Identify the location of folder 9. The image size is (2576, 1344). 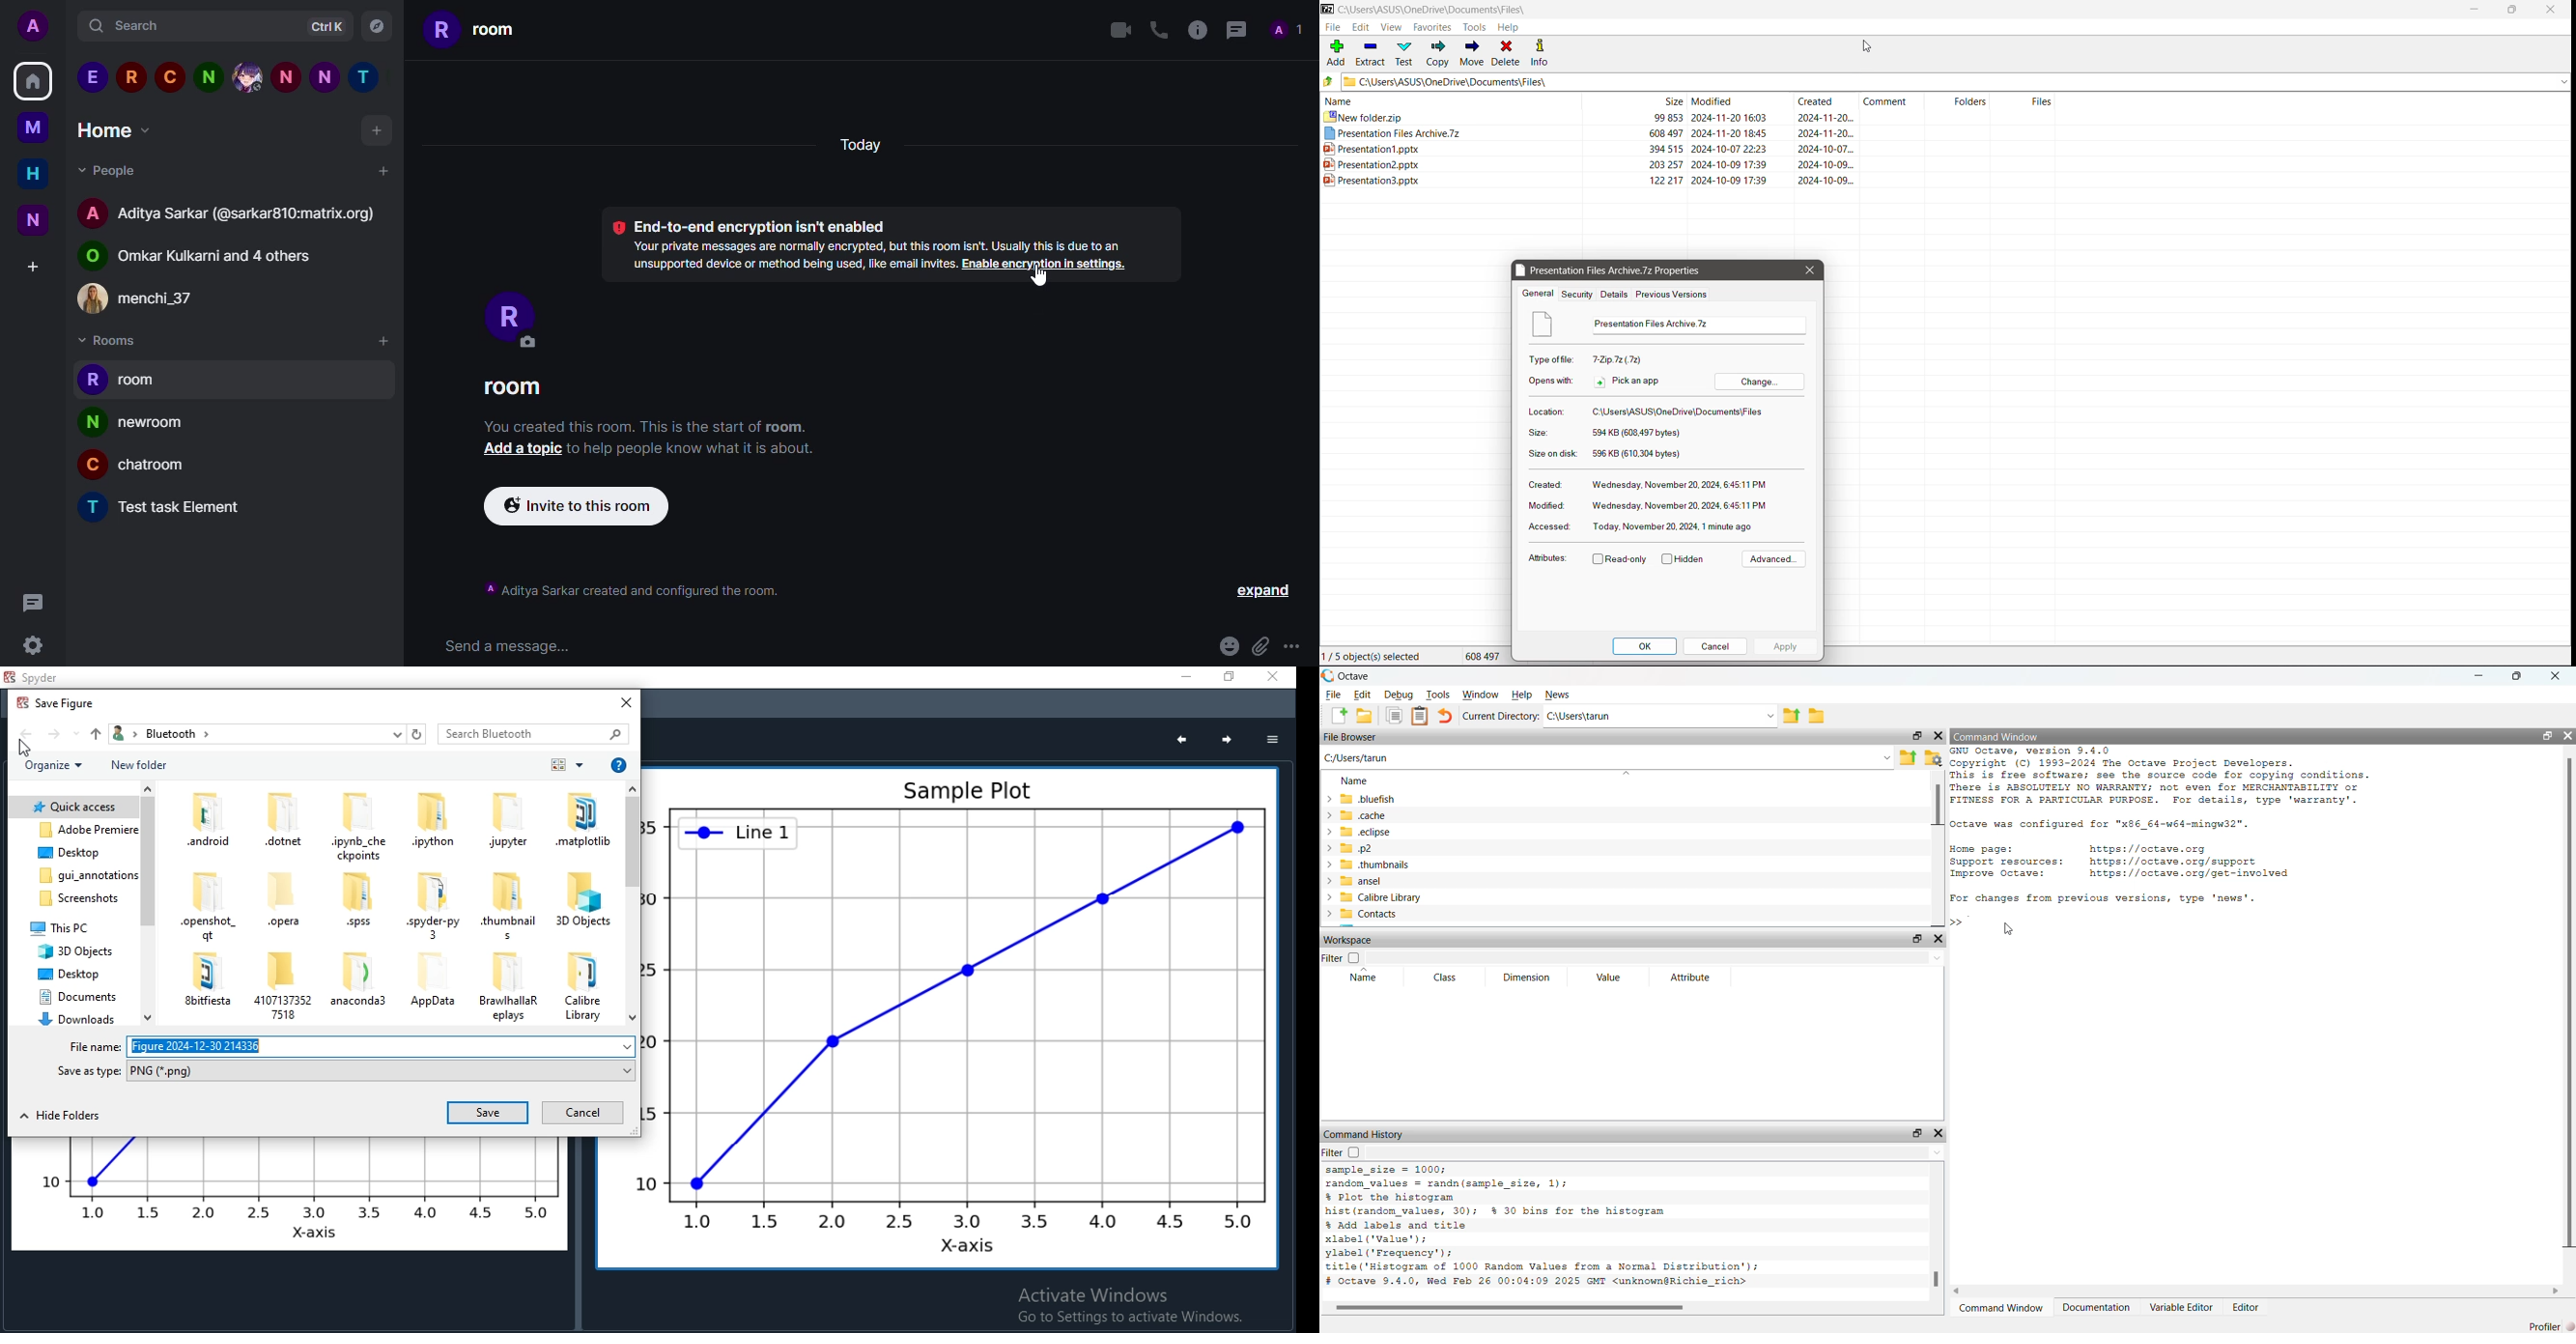
(77, 997).